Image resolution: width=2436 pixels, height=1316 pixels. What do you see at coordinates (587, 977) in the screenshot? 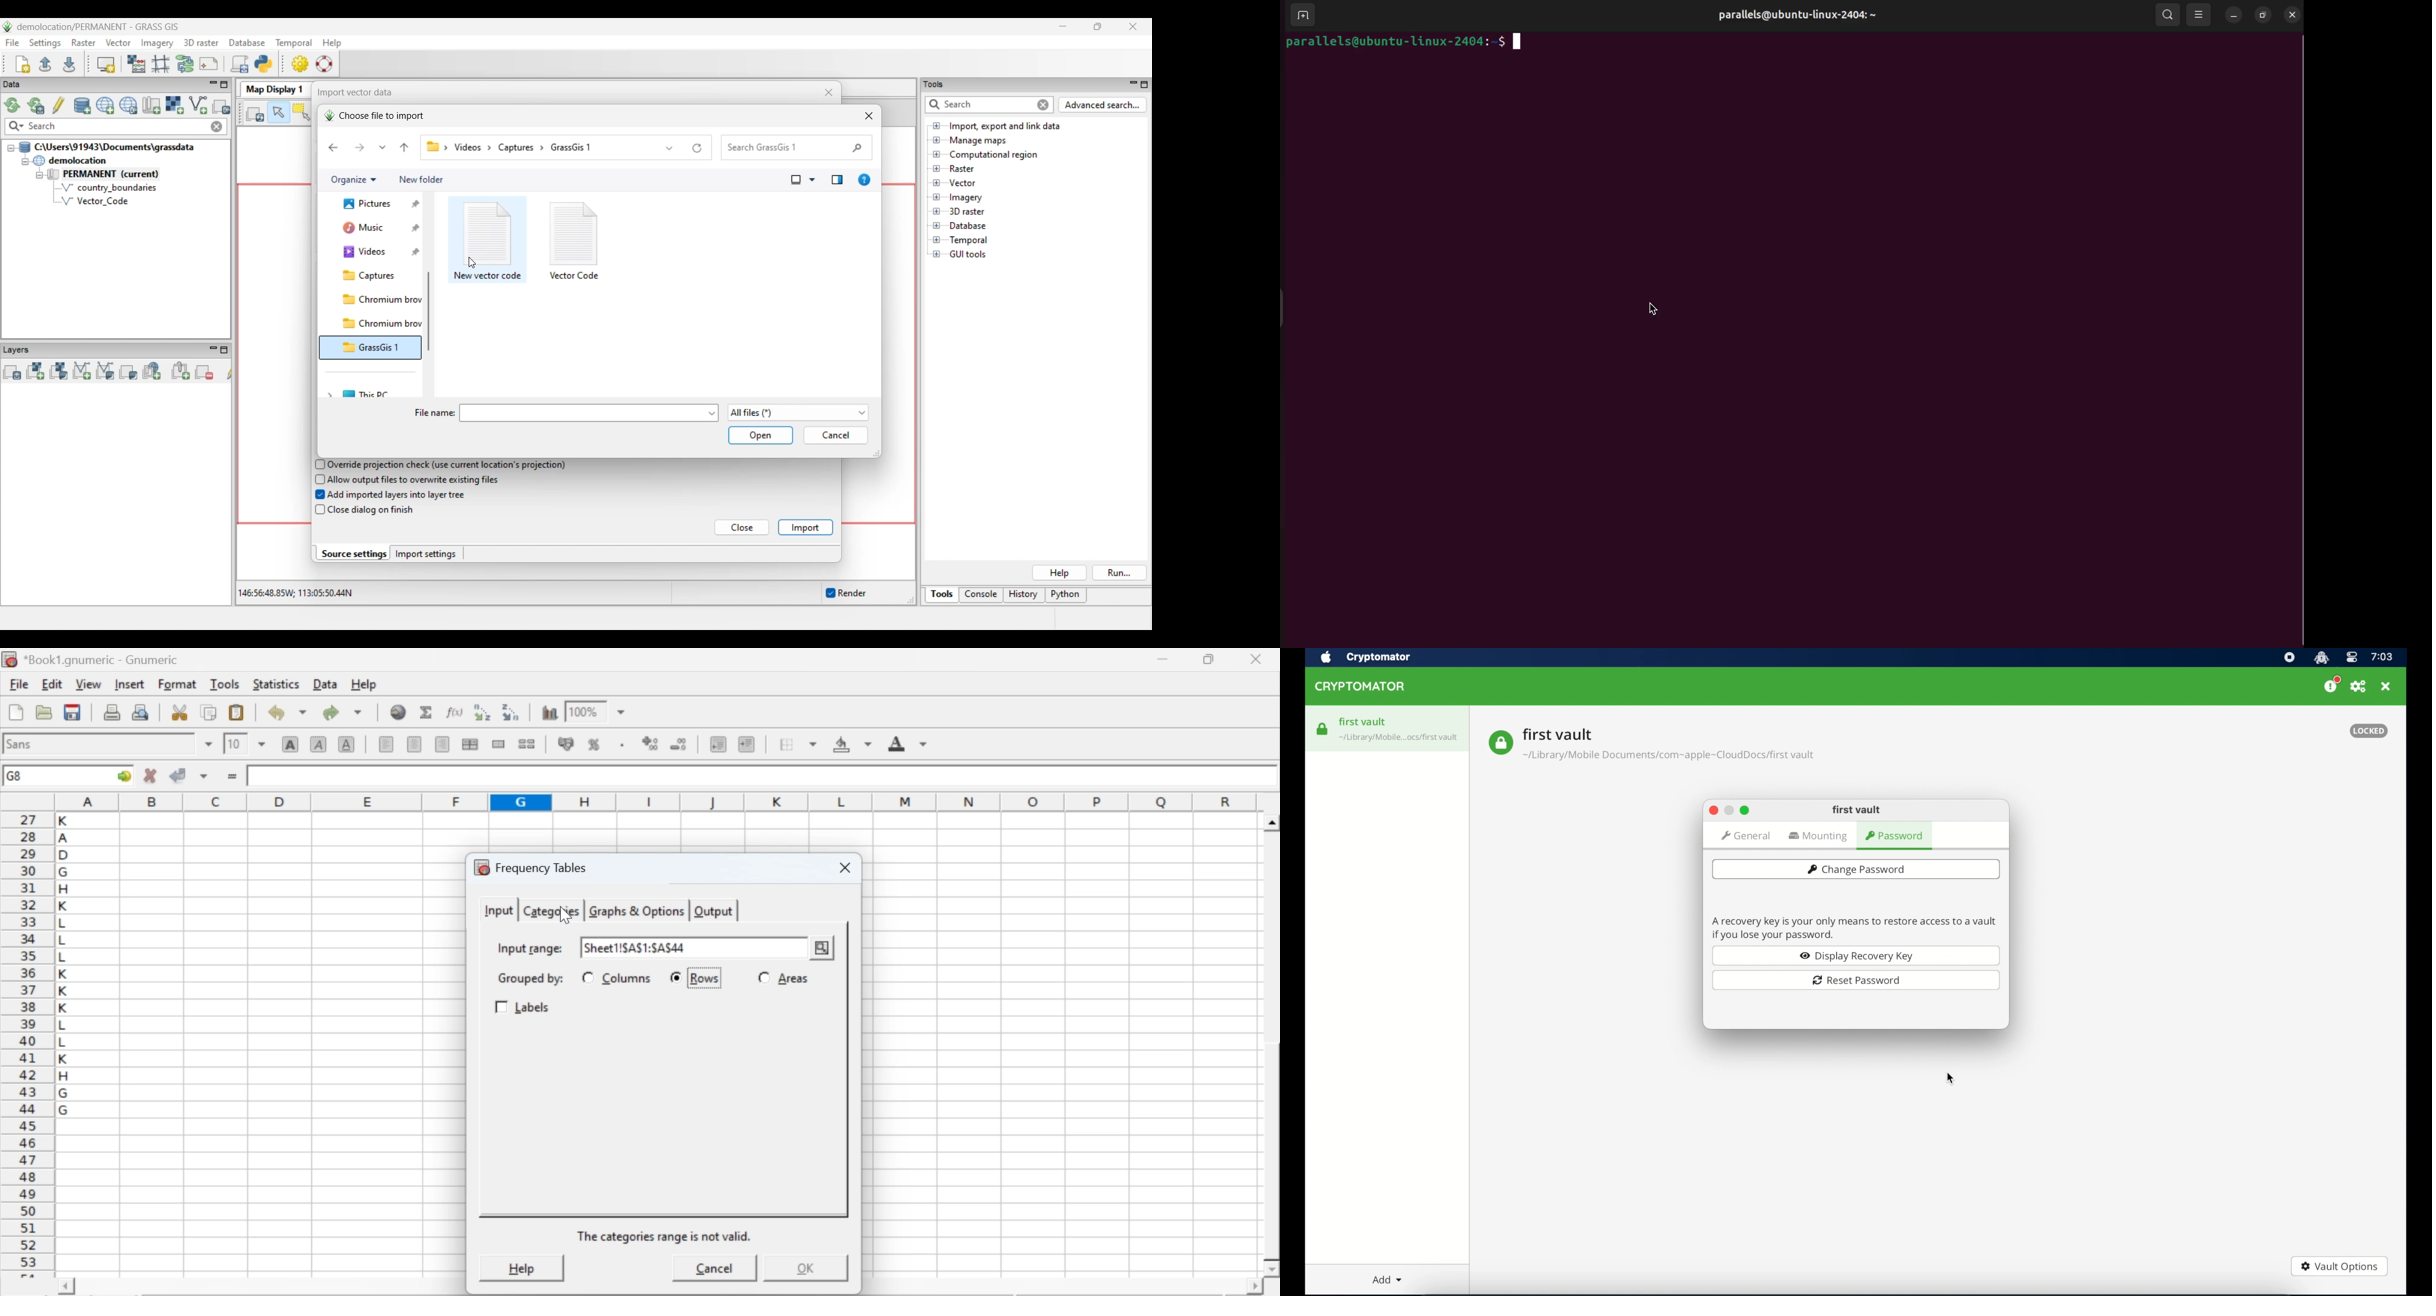
I see `checkbox` at bounding box center [587, 977].